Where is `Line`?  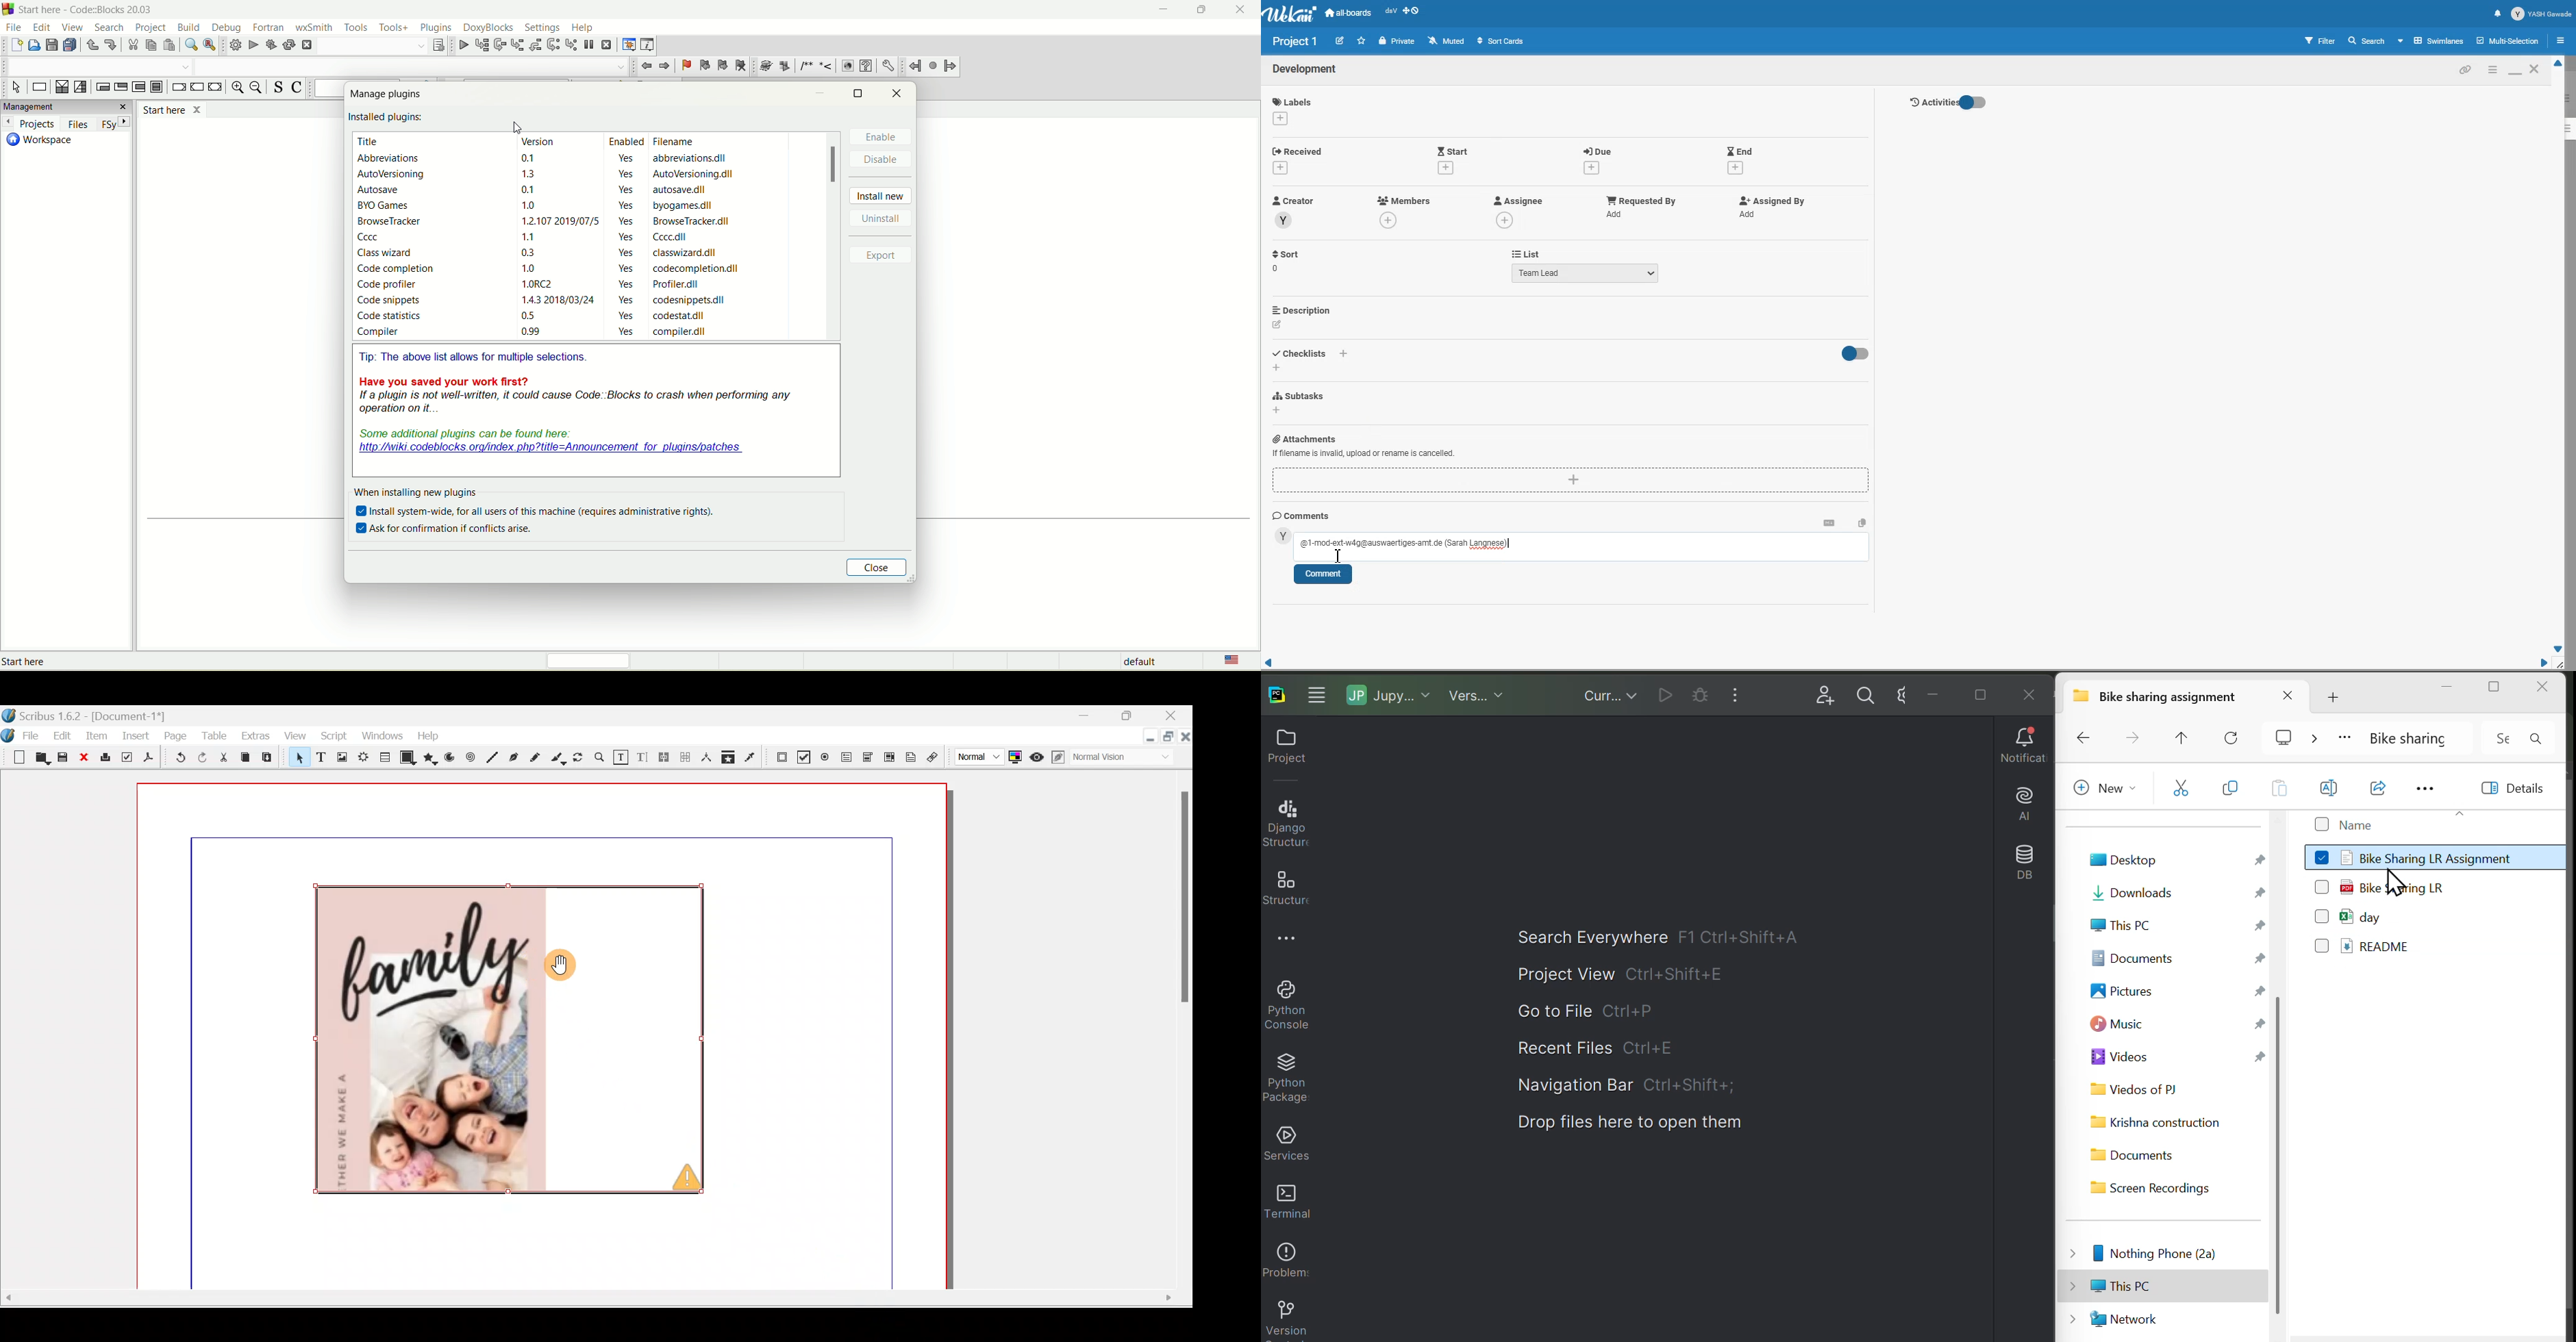
Line is located at coordinates (493, 758).